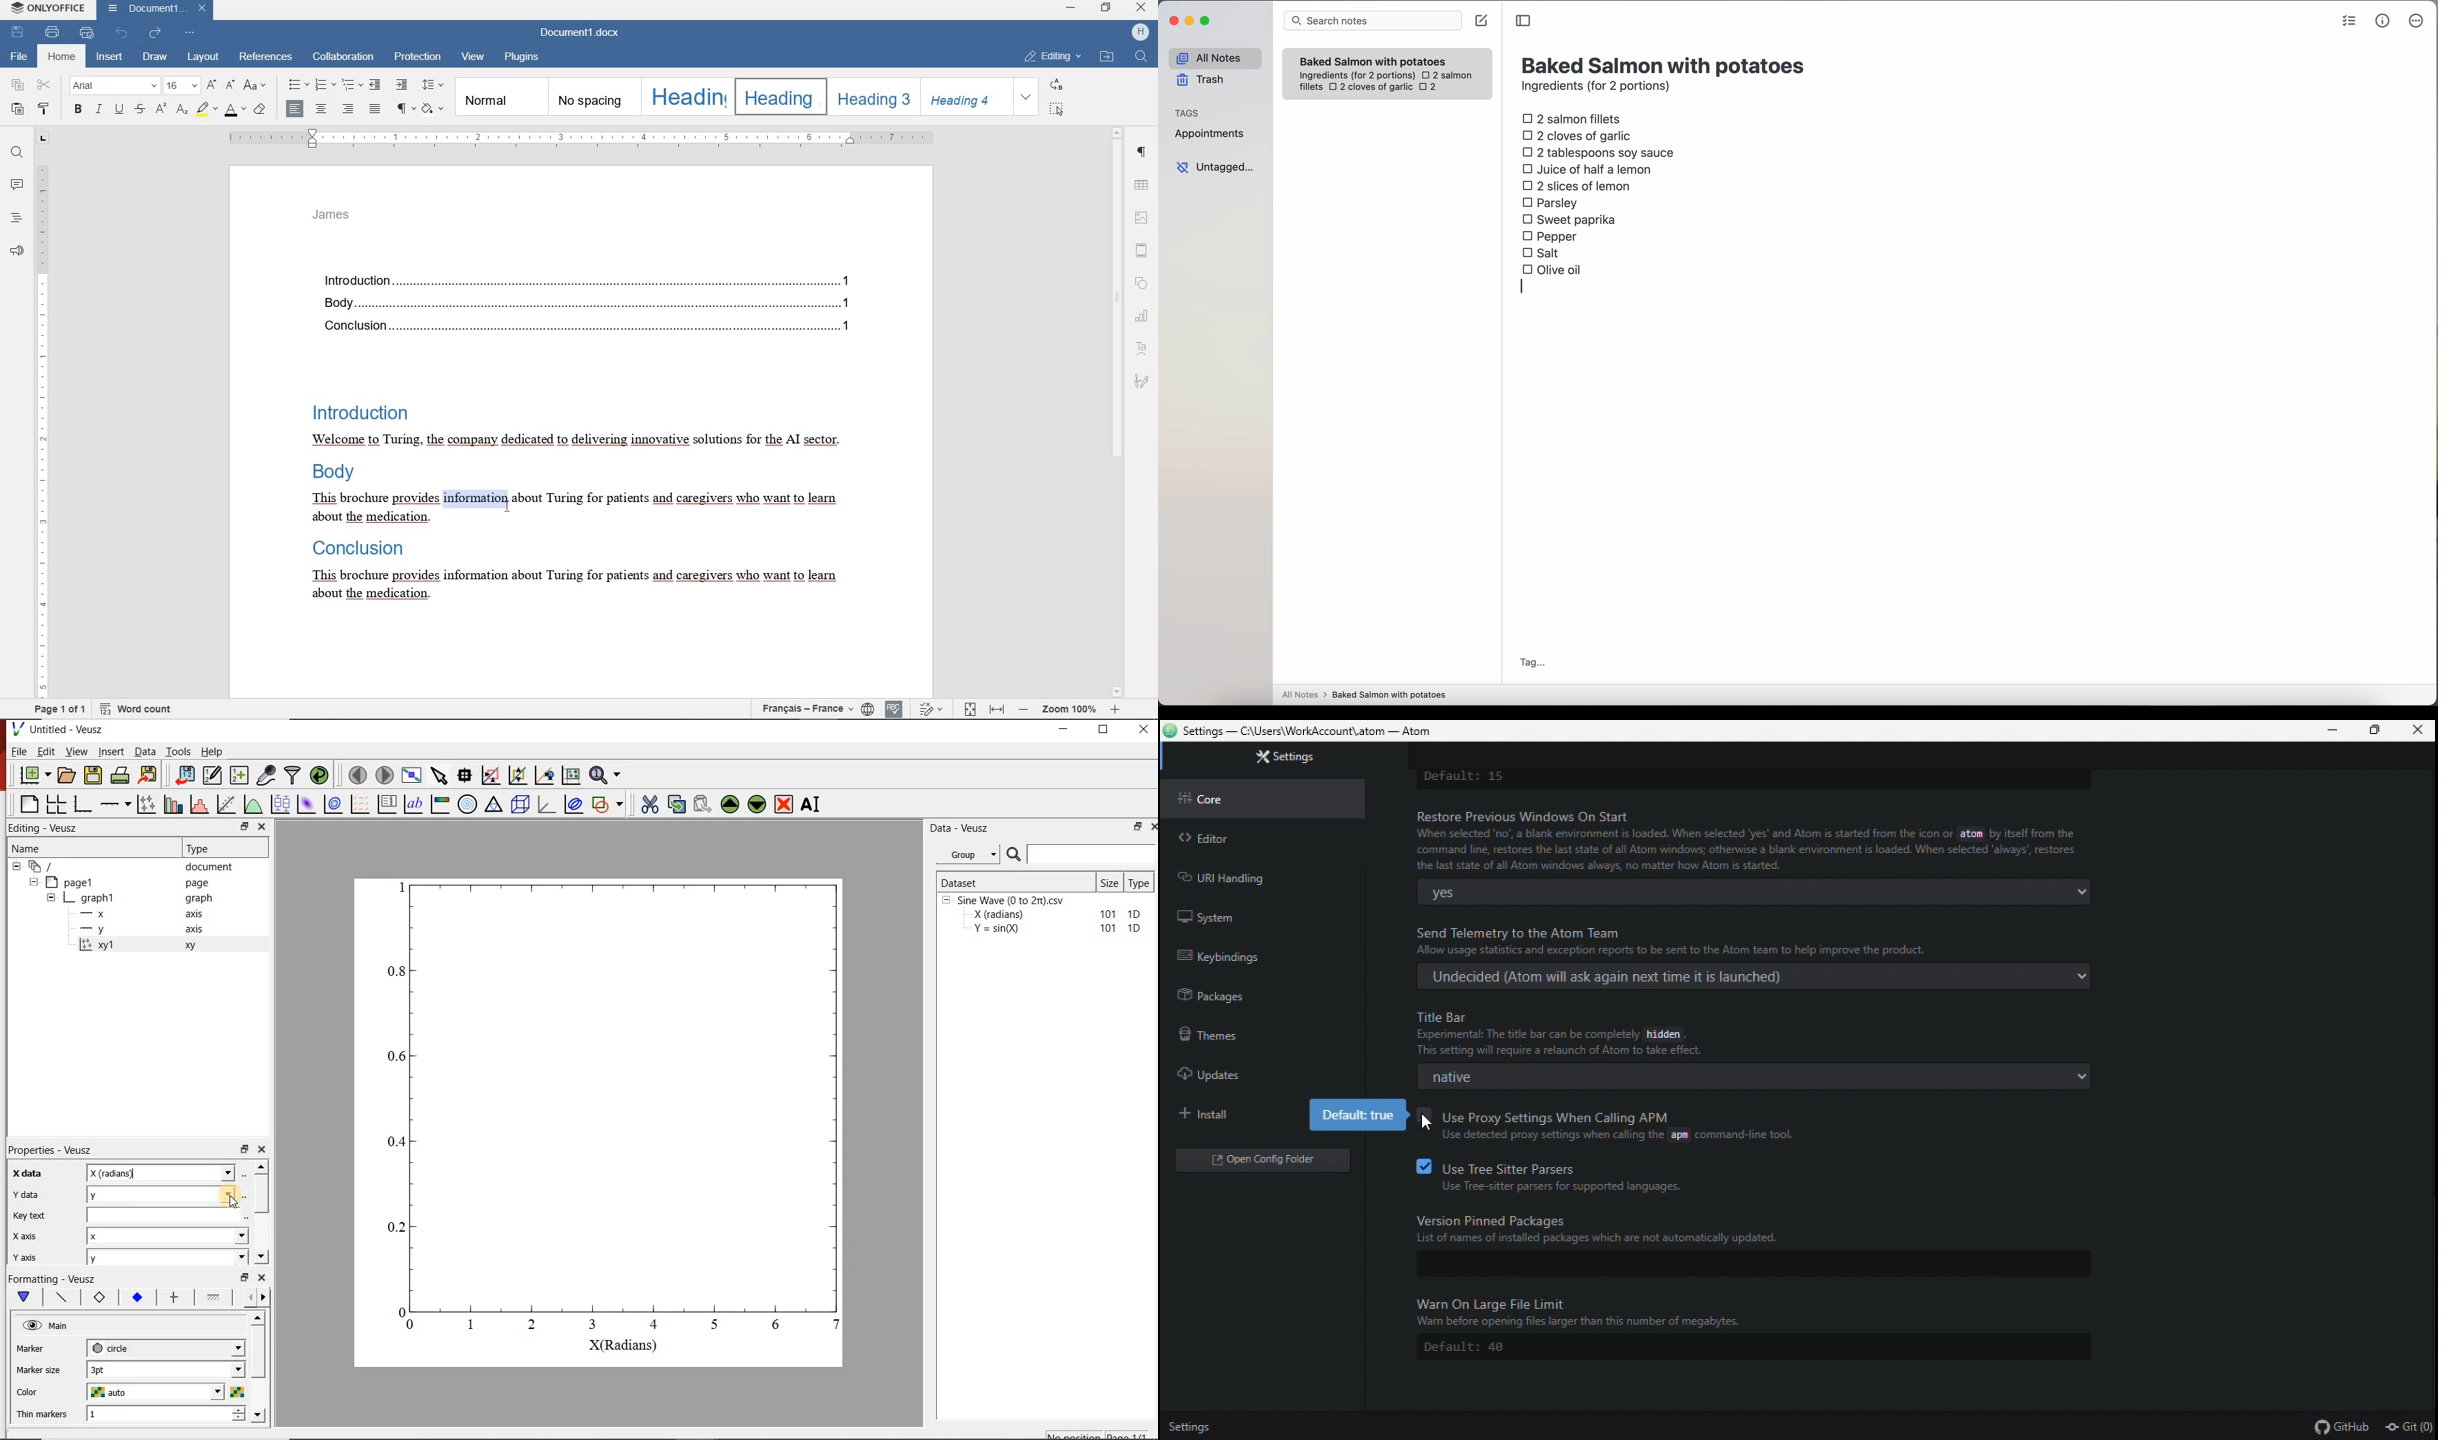  Describe the element at coordinates (586, 33) in the screenshot. I see `DOCUMENT NAME` at that location.